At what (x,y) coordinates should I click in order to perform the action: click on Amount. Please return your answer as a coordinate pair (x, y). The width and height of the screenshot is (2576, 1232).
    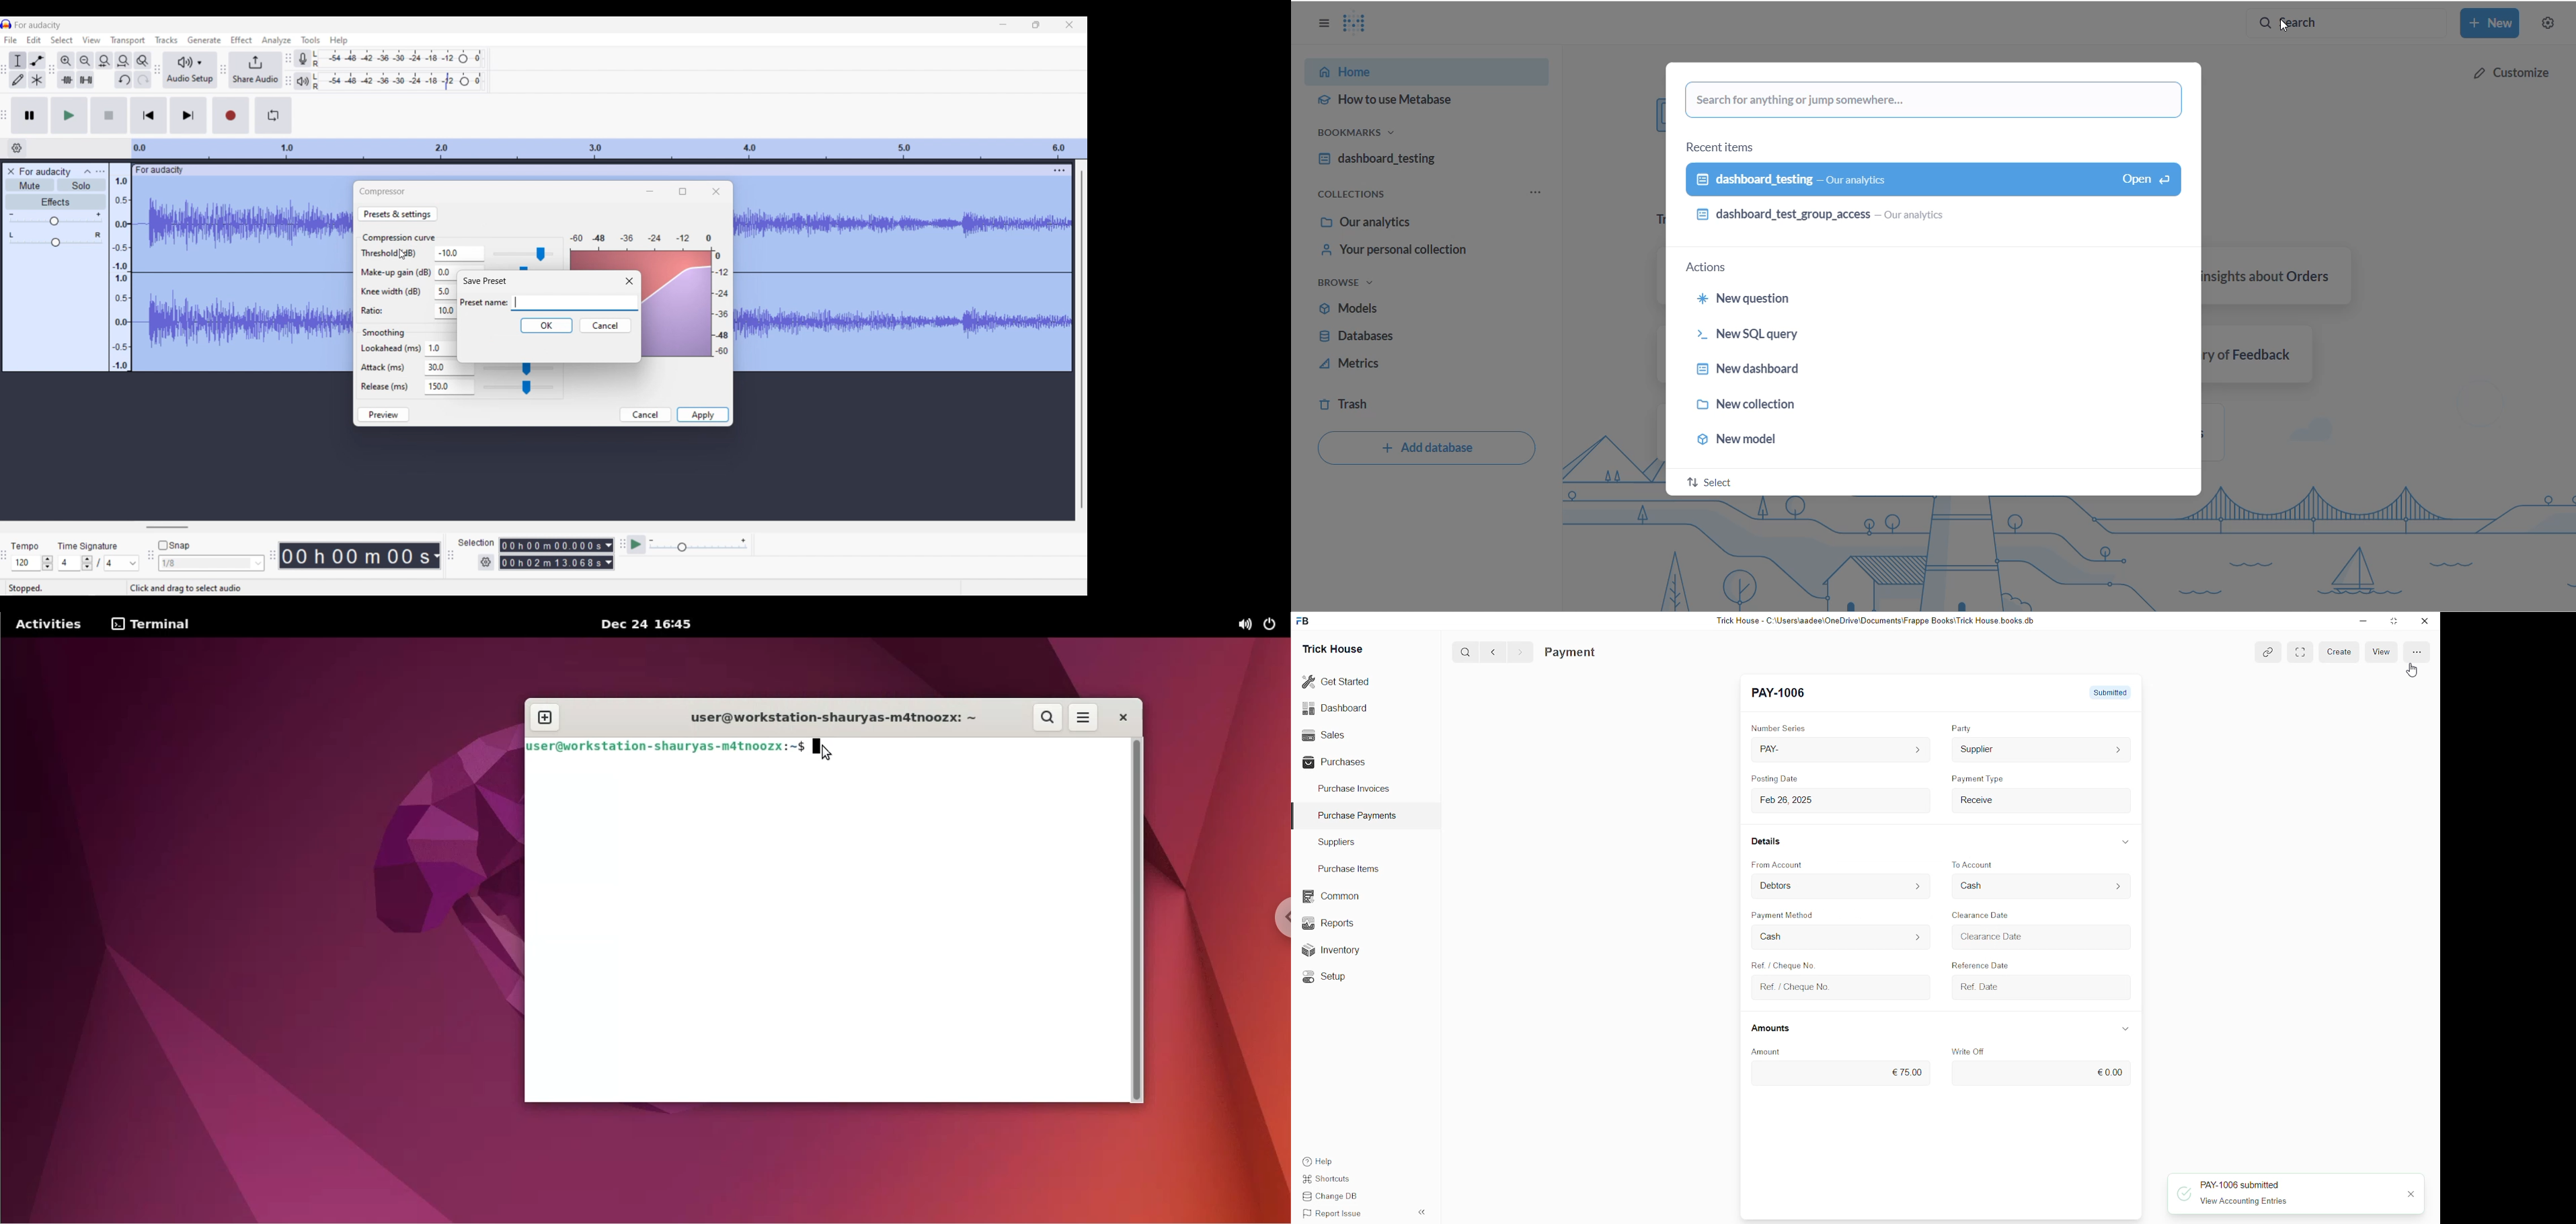
    Looking at the image, I should click on (1773, 1051).